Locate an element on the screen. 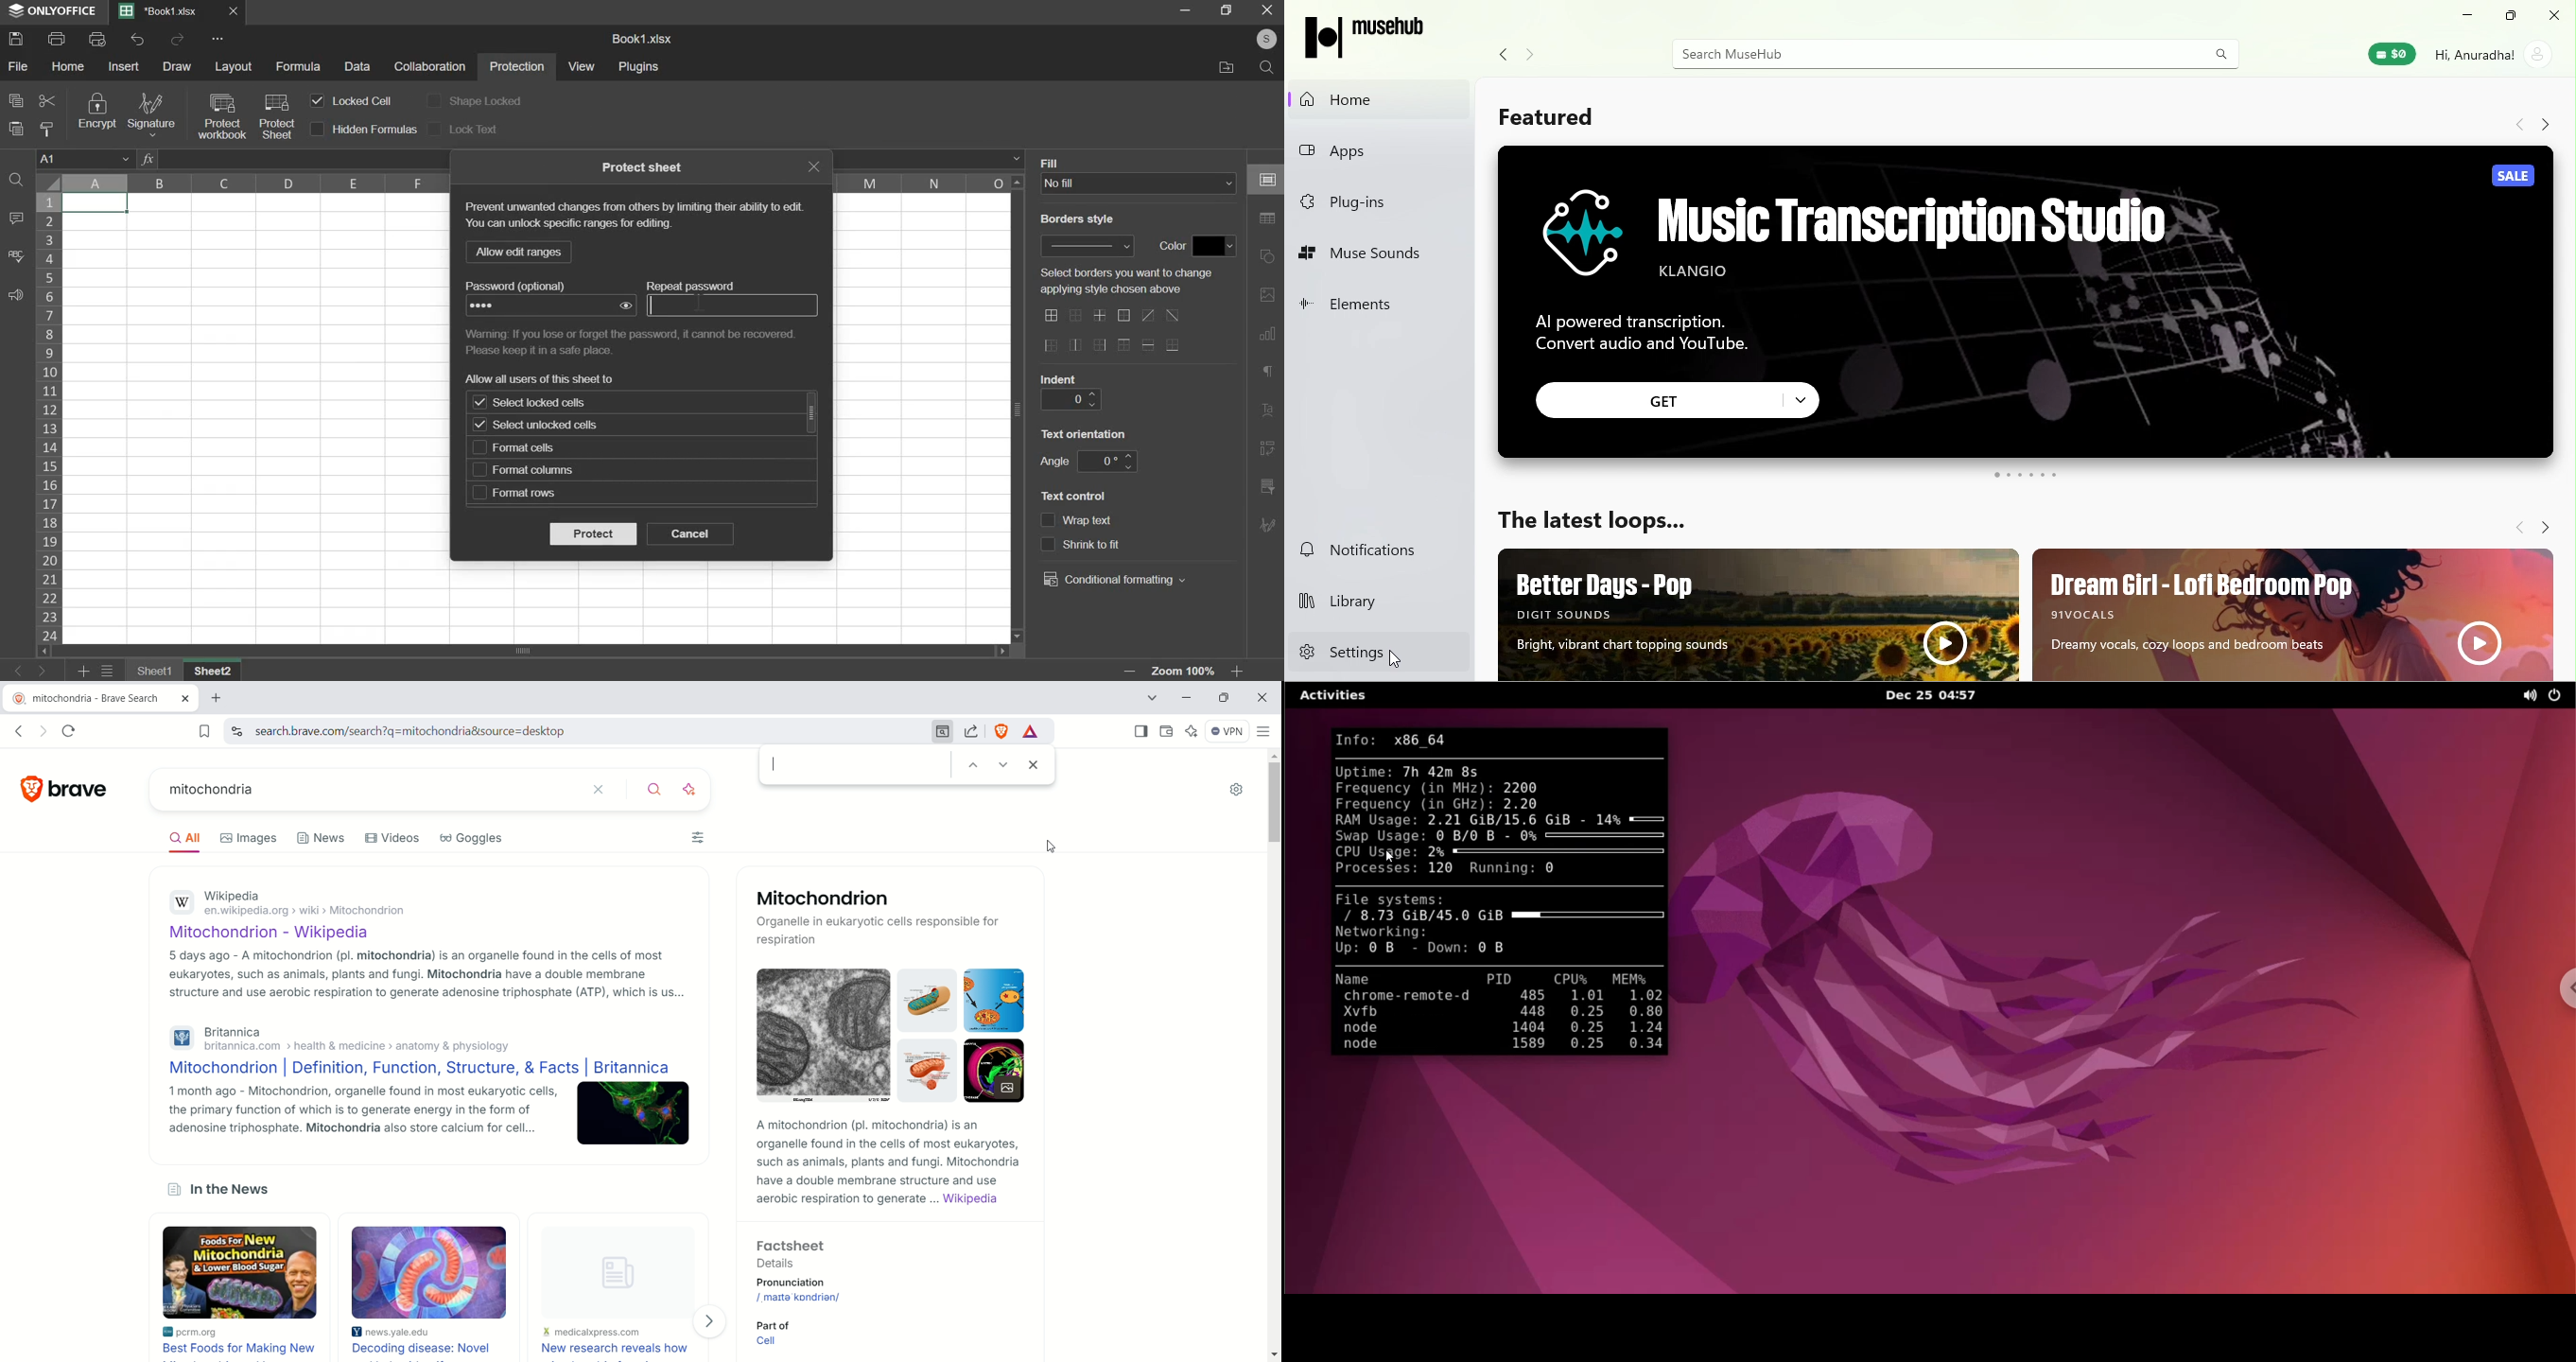  collaboration is located at coordinates (431, 67).